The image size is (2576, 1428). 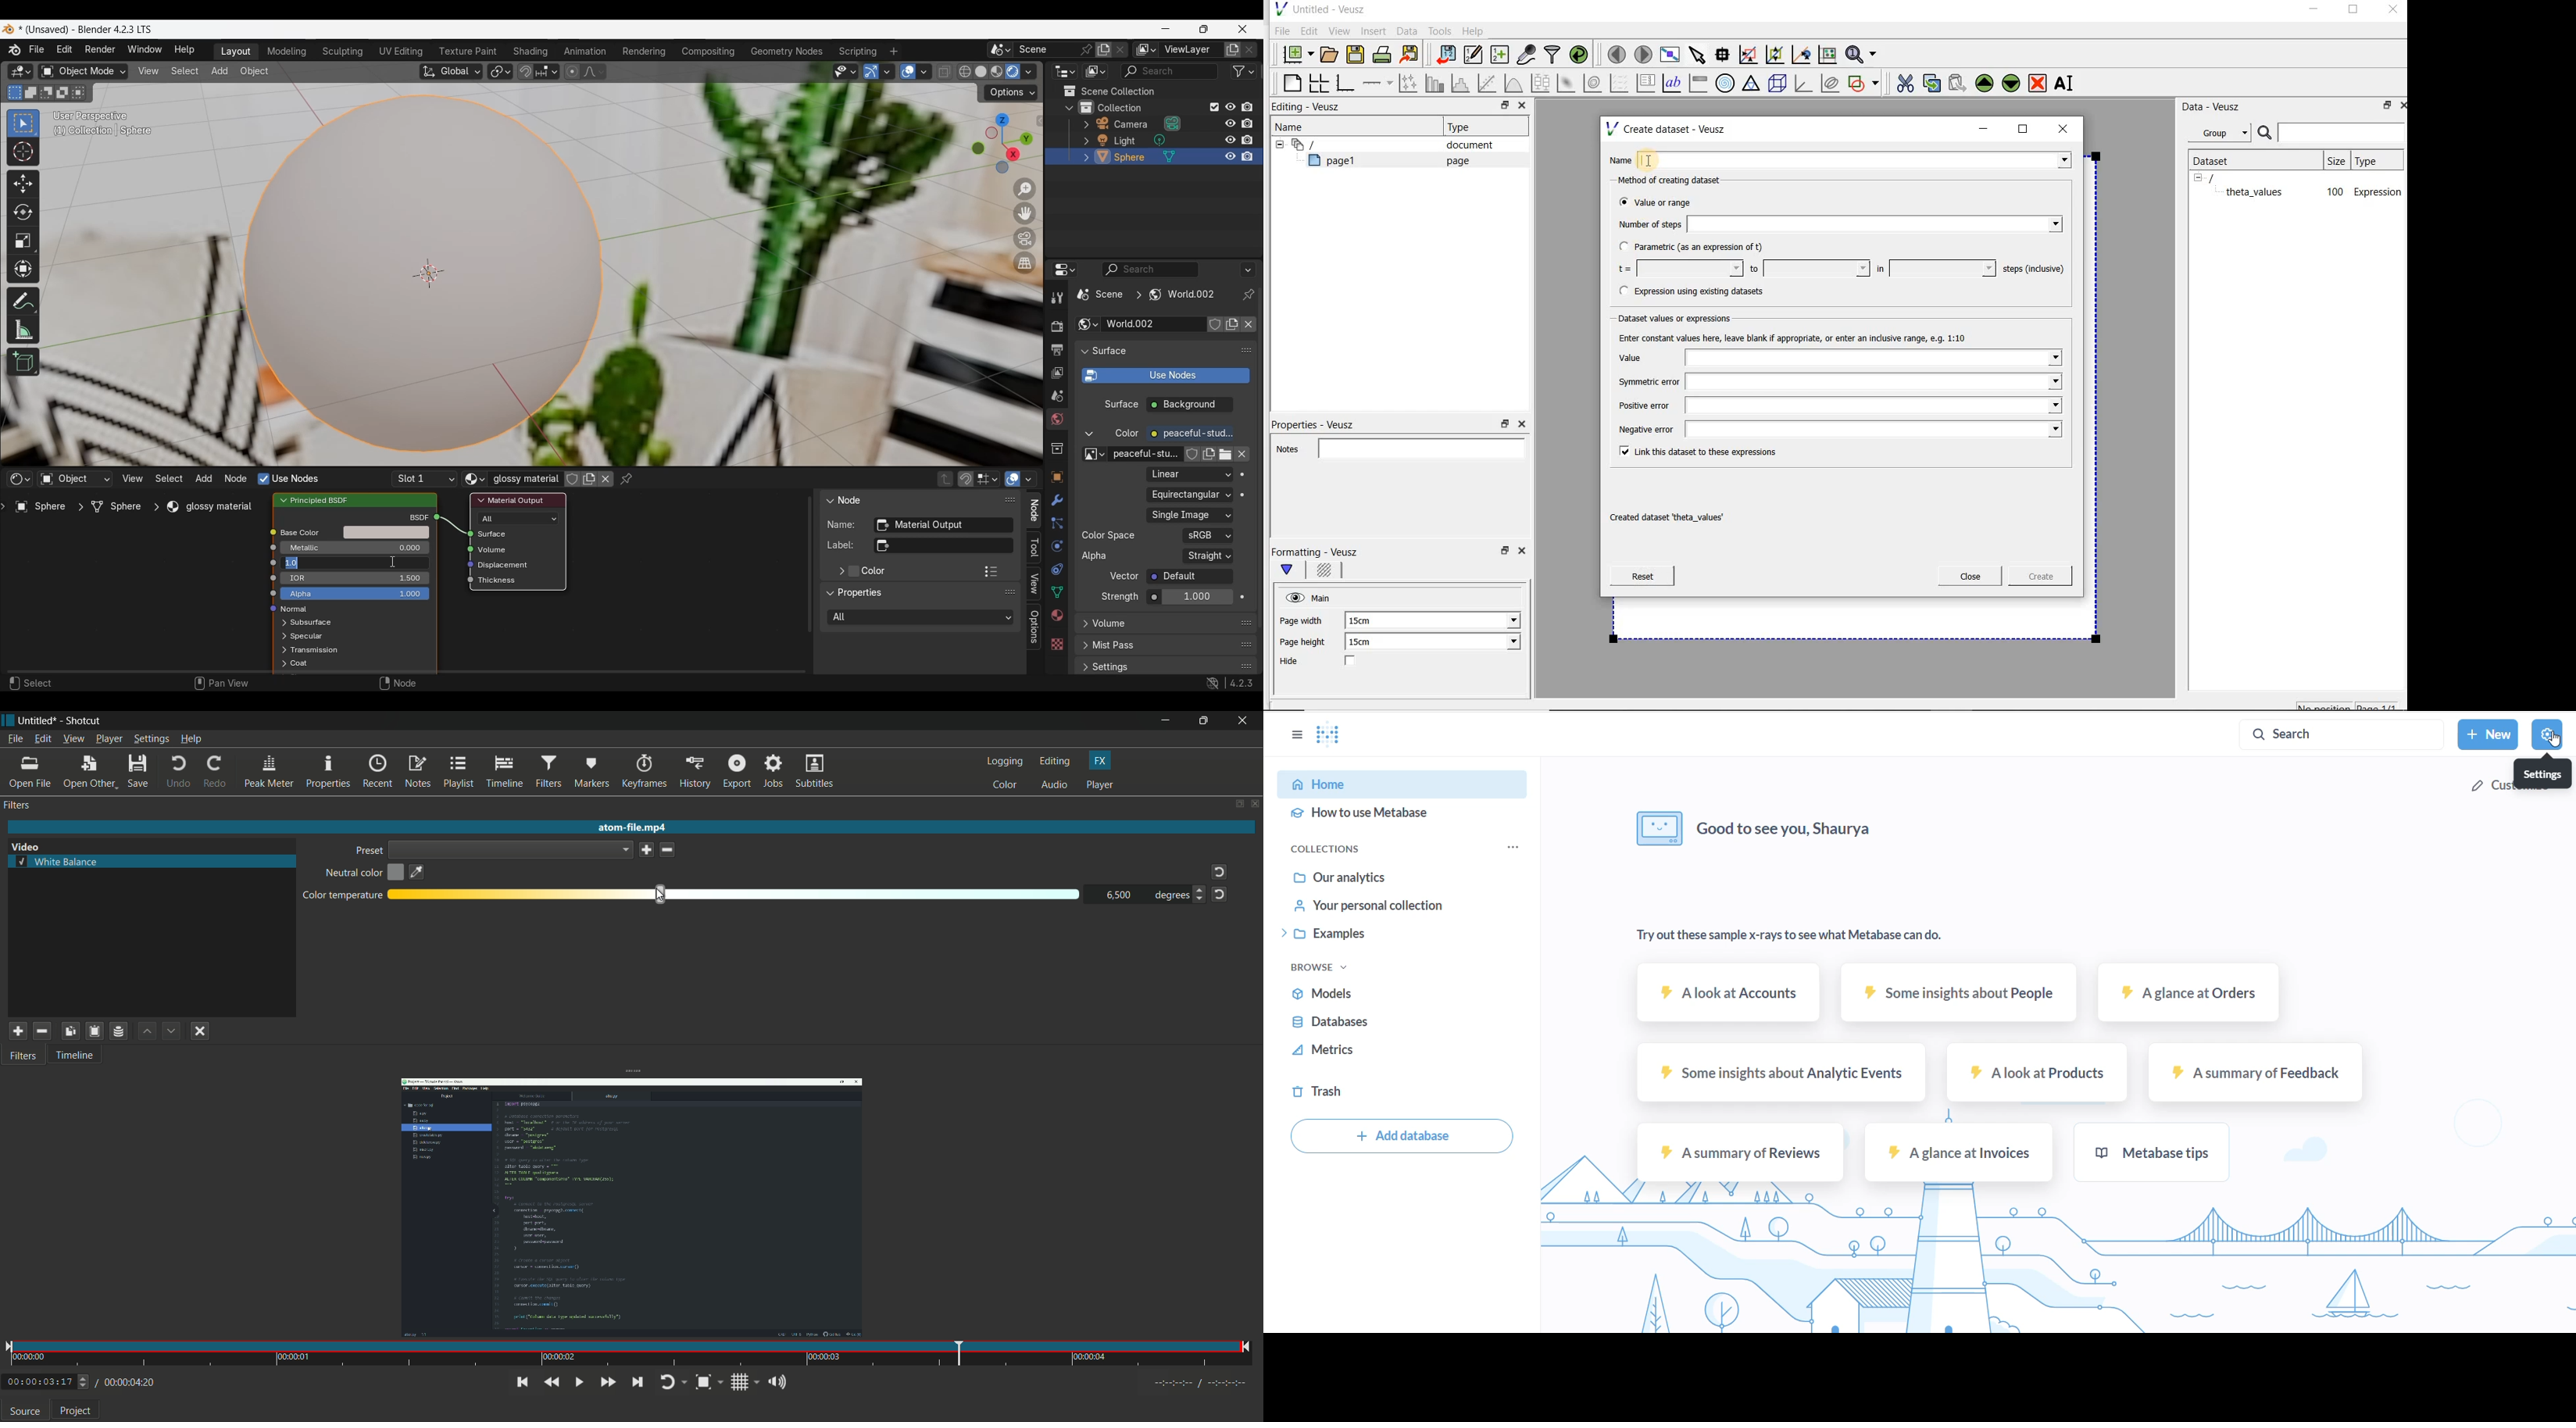 What do you see at coordinates (203, 479) in the screenshot?
I see `Add menu` at bounding box center [203, 479].